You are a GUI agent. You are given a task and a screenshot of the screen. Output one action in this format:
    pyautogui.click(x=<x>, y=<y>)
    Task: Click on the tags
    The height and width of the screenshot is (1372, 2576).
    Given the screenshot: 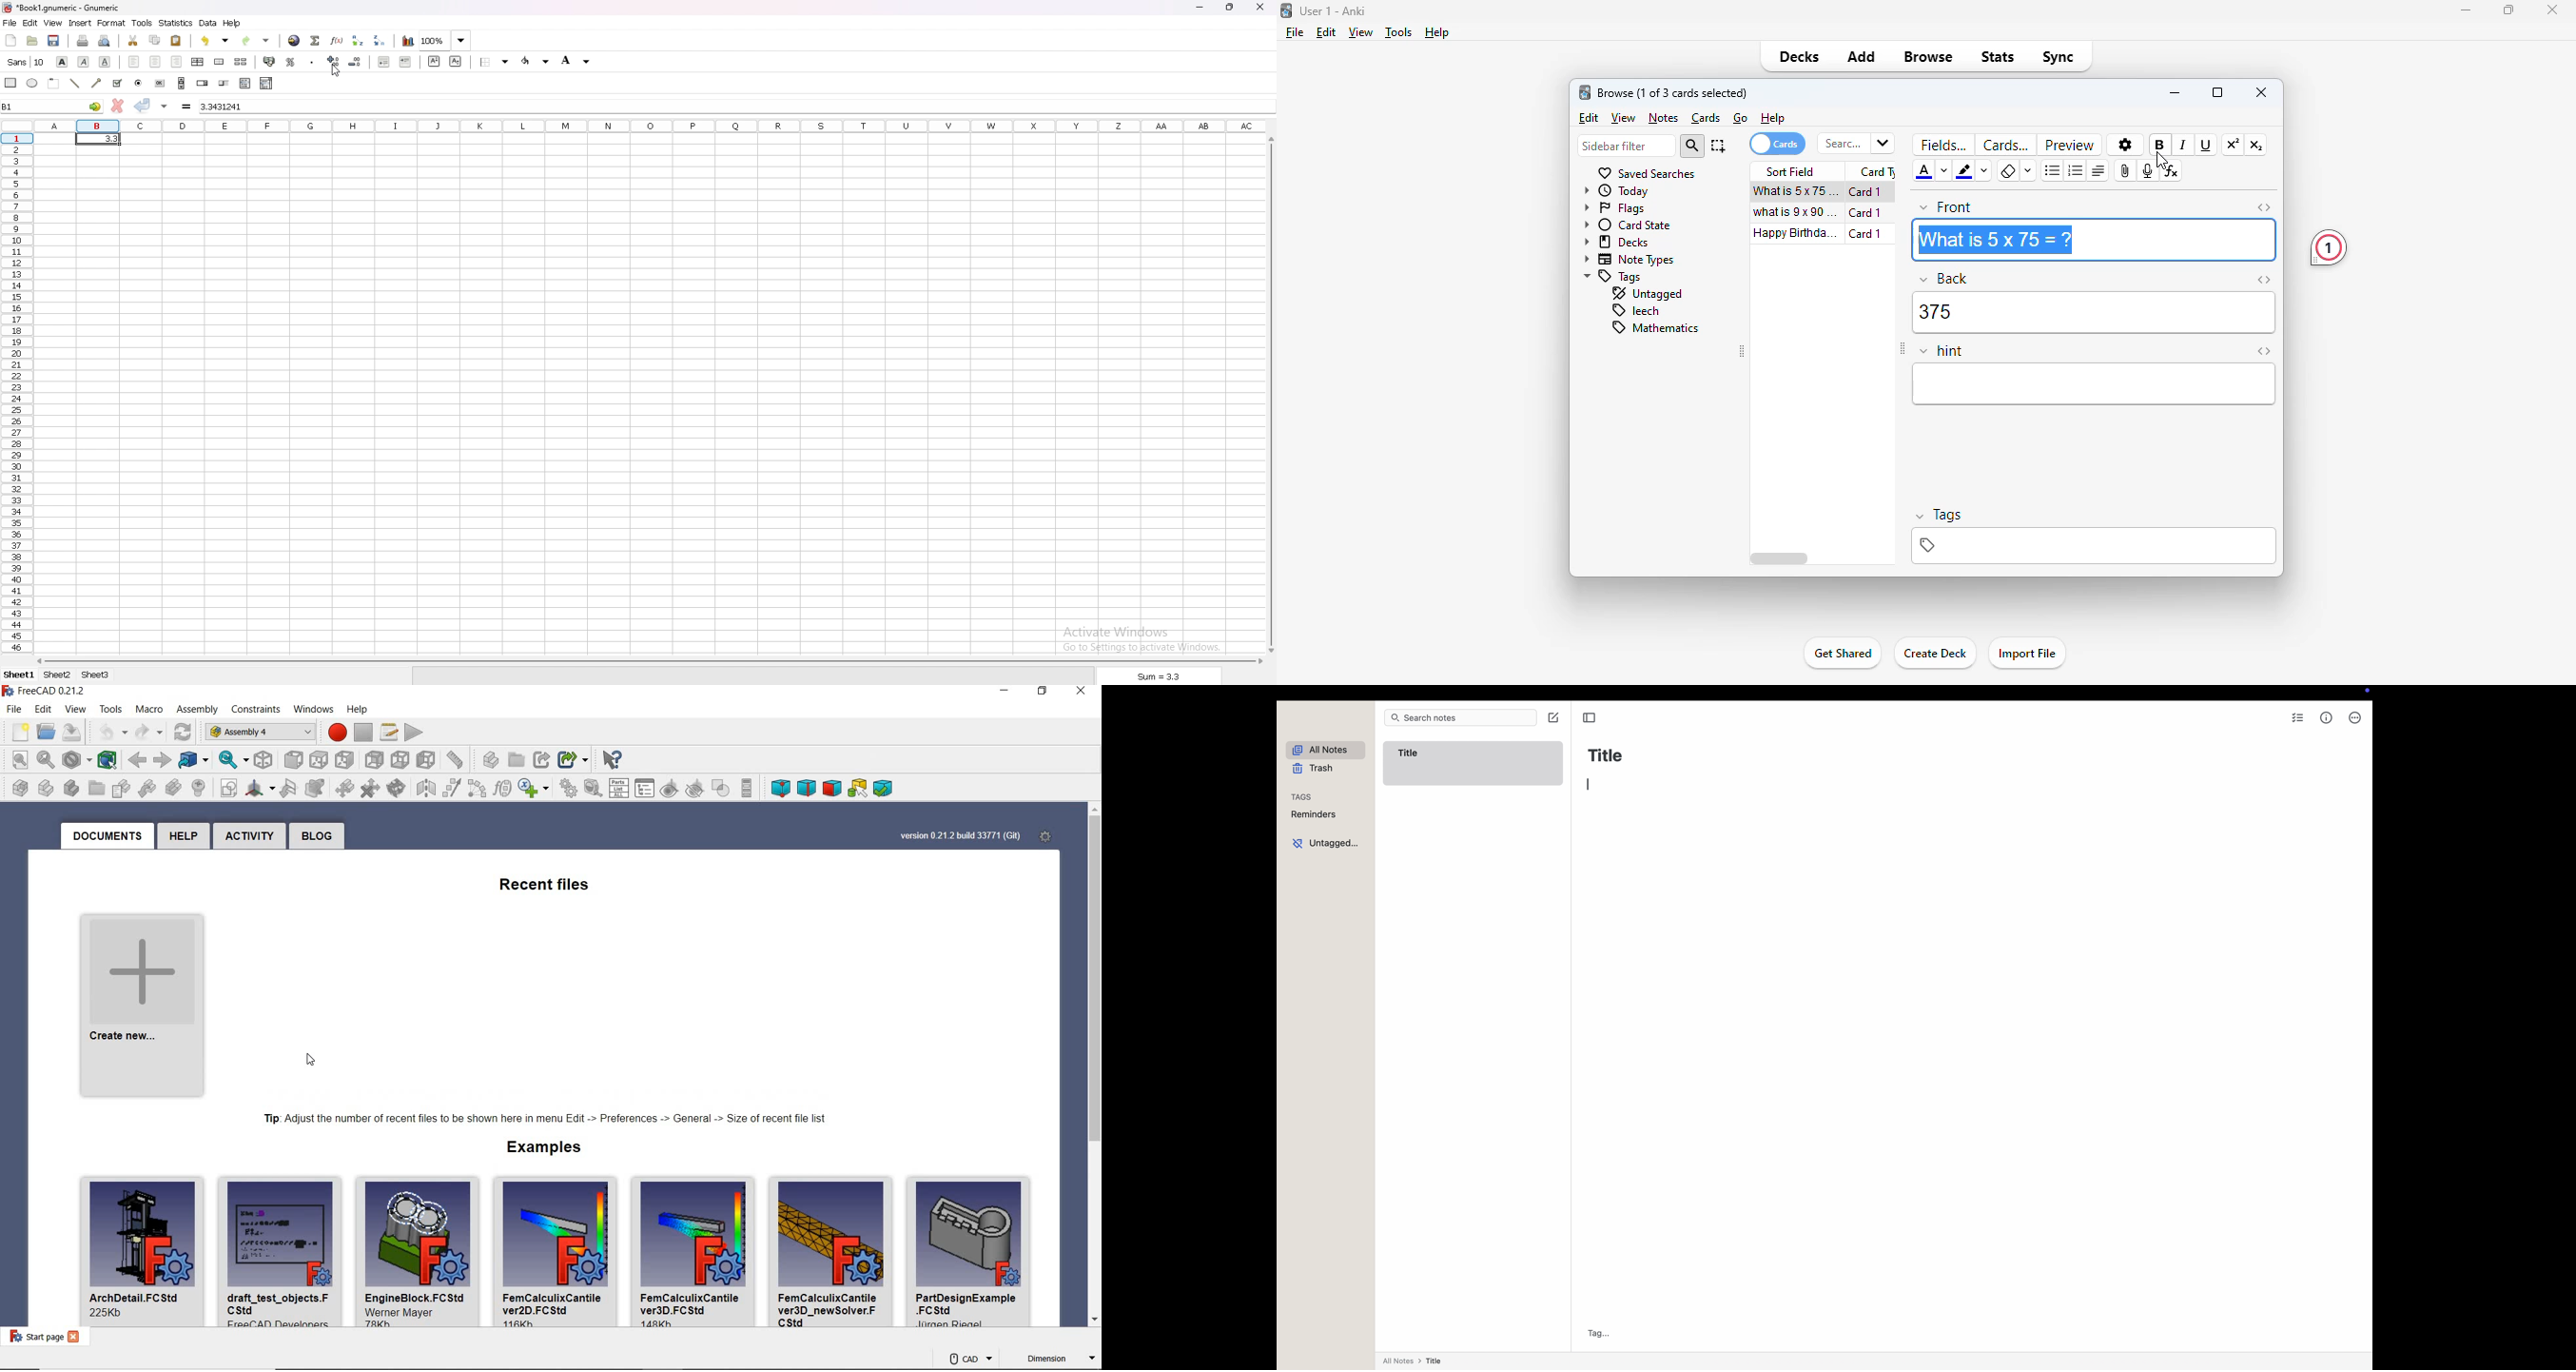 What is the action you would take?
    pyautogui.click(x=1940, y=515)
    